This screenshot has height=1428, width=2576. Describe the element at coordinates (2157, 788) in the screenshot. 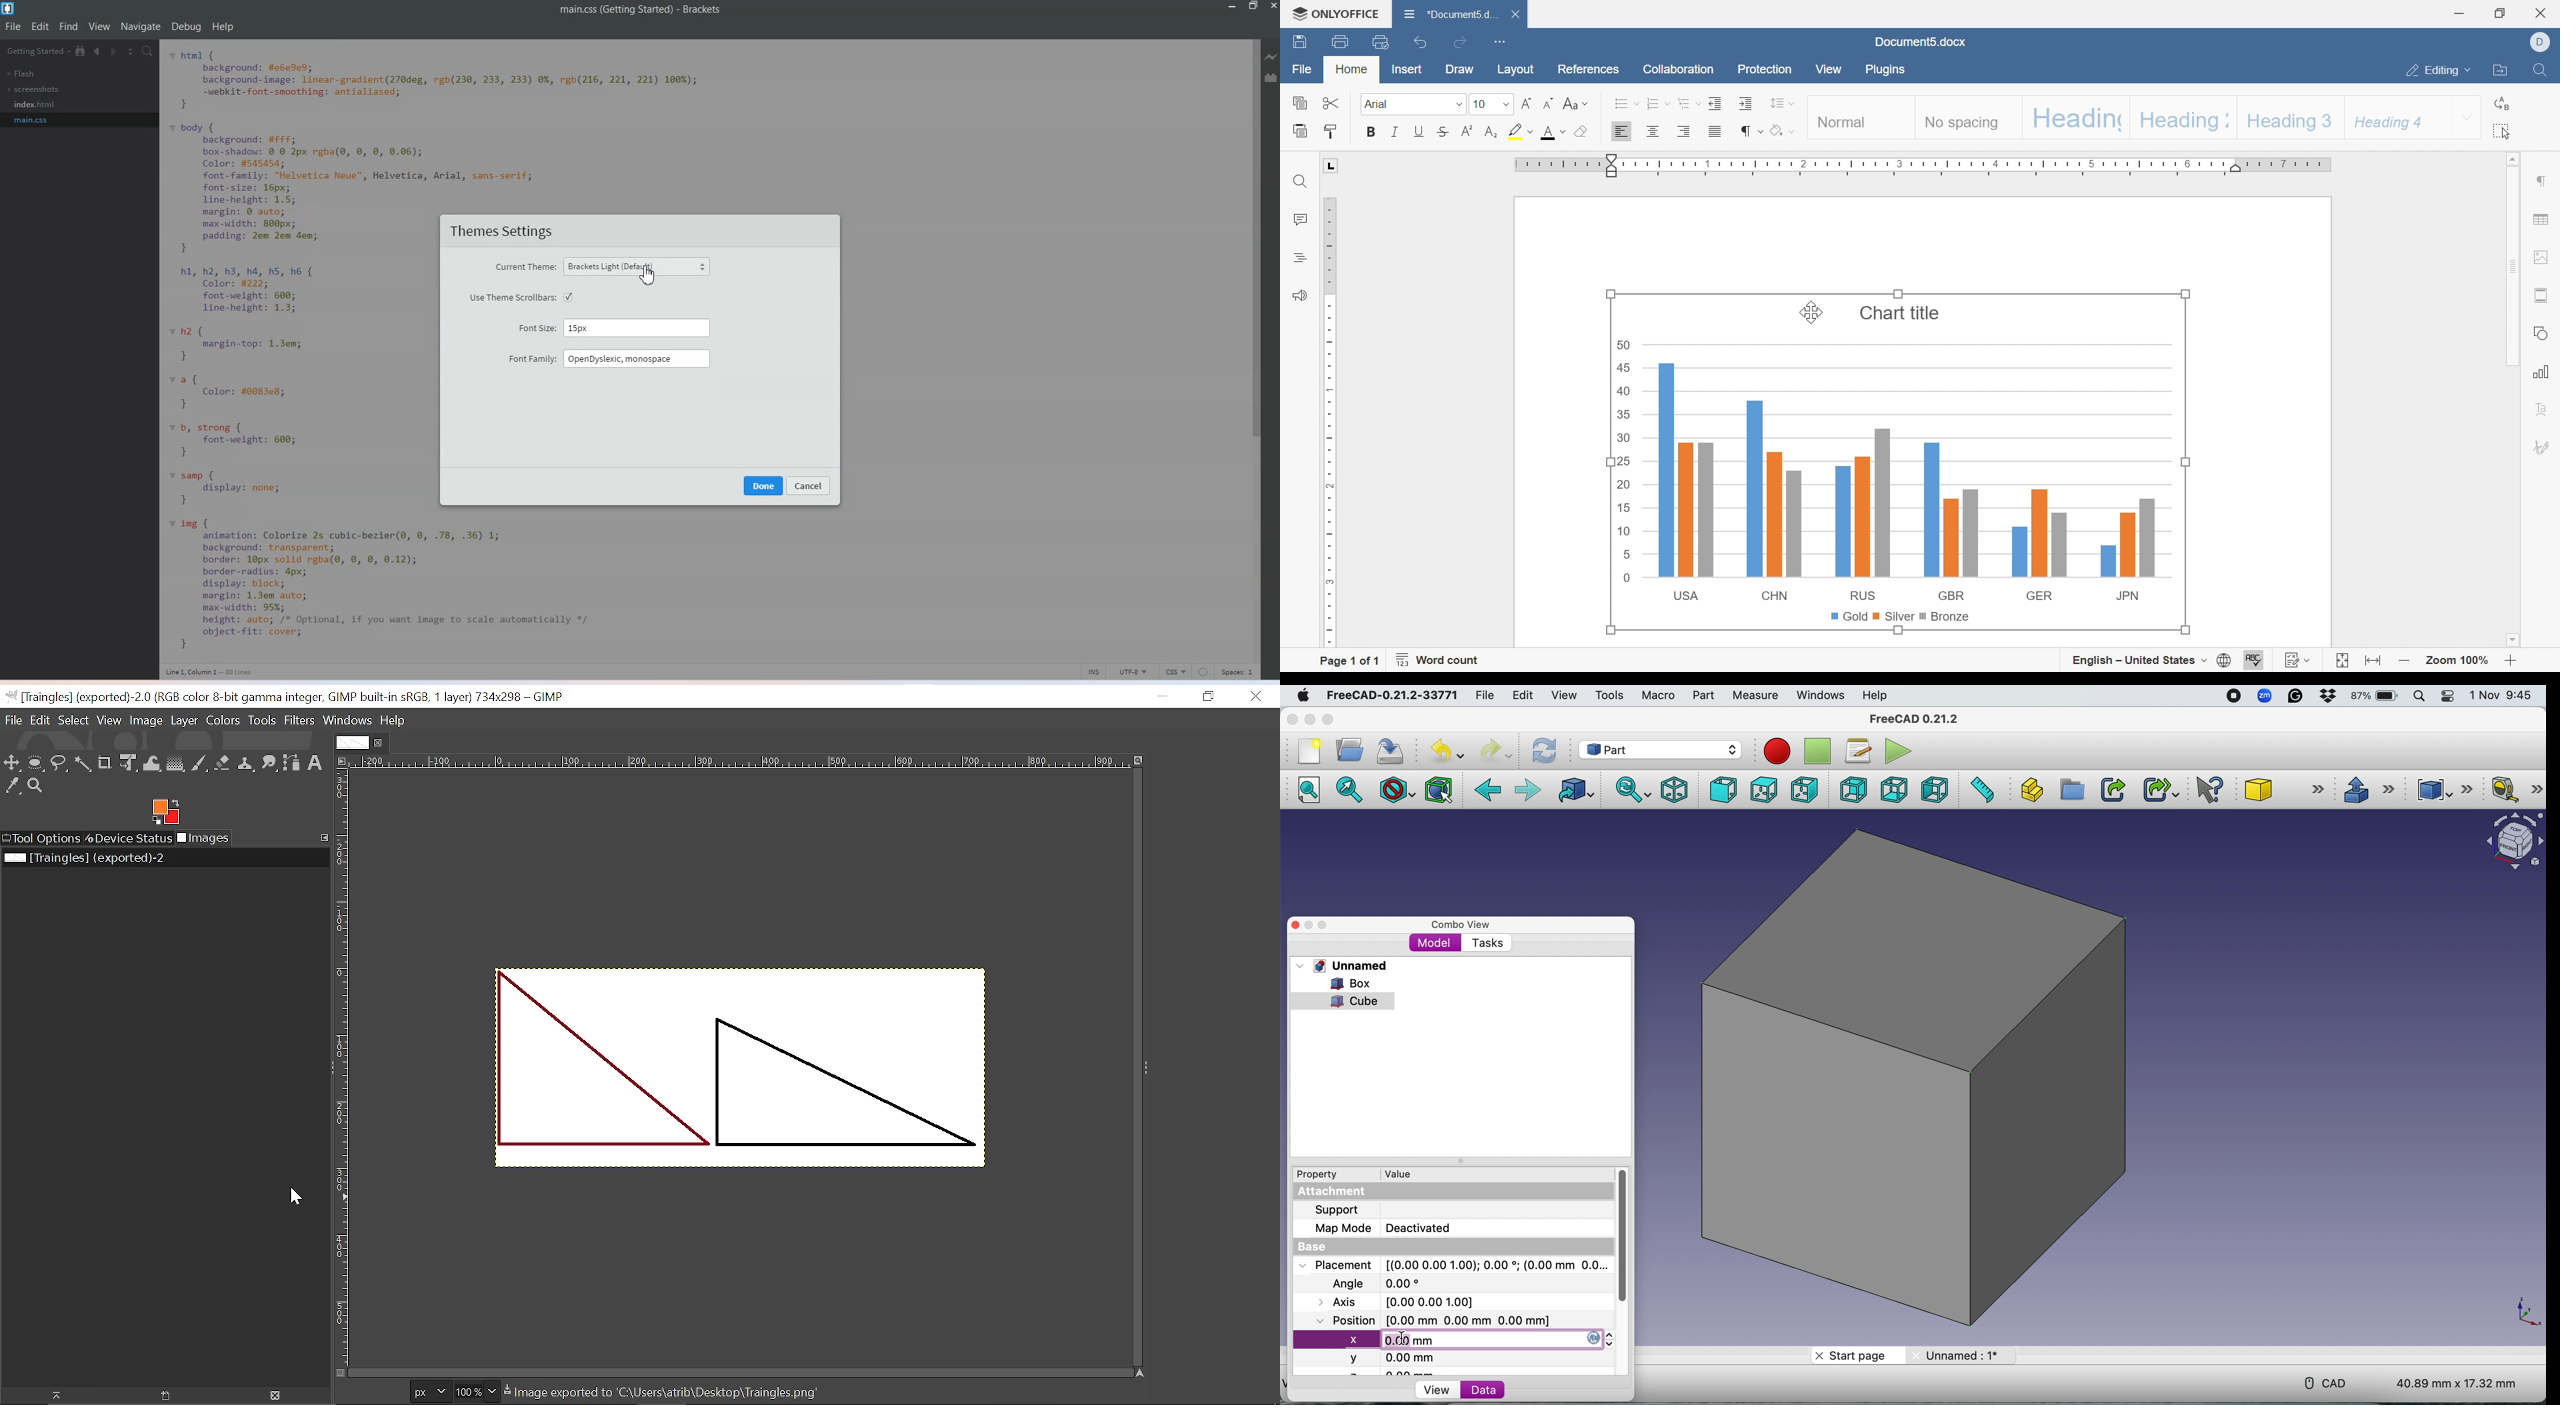

I see `Make sub link` at that location.